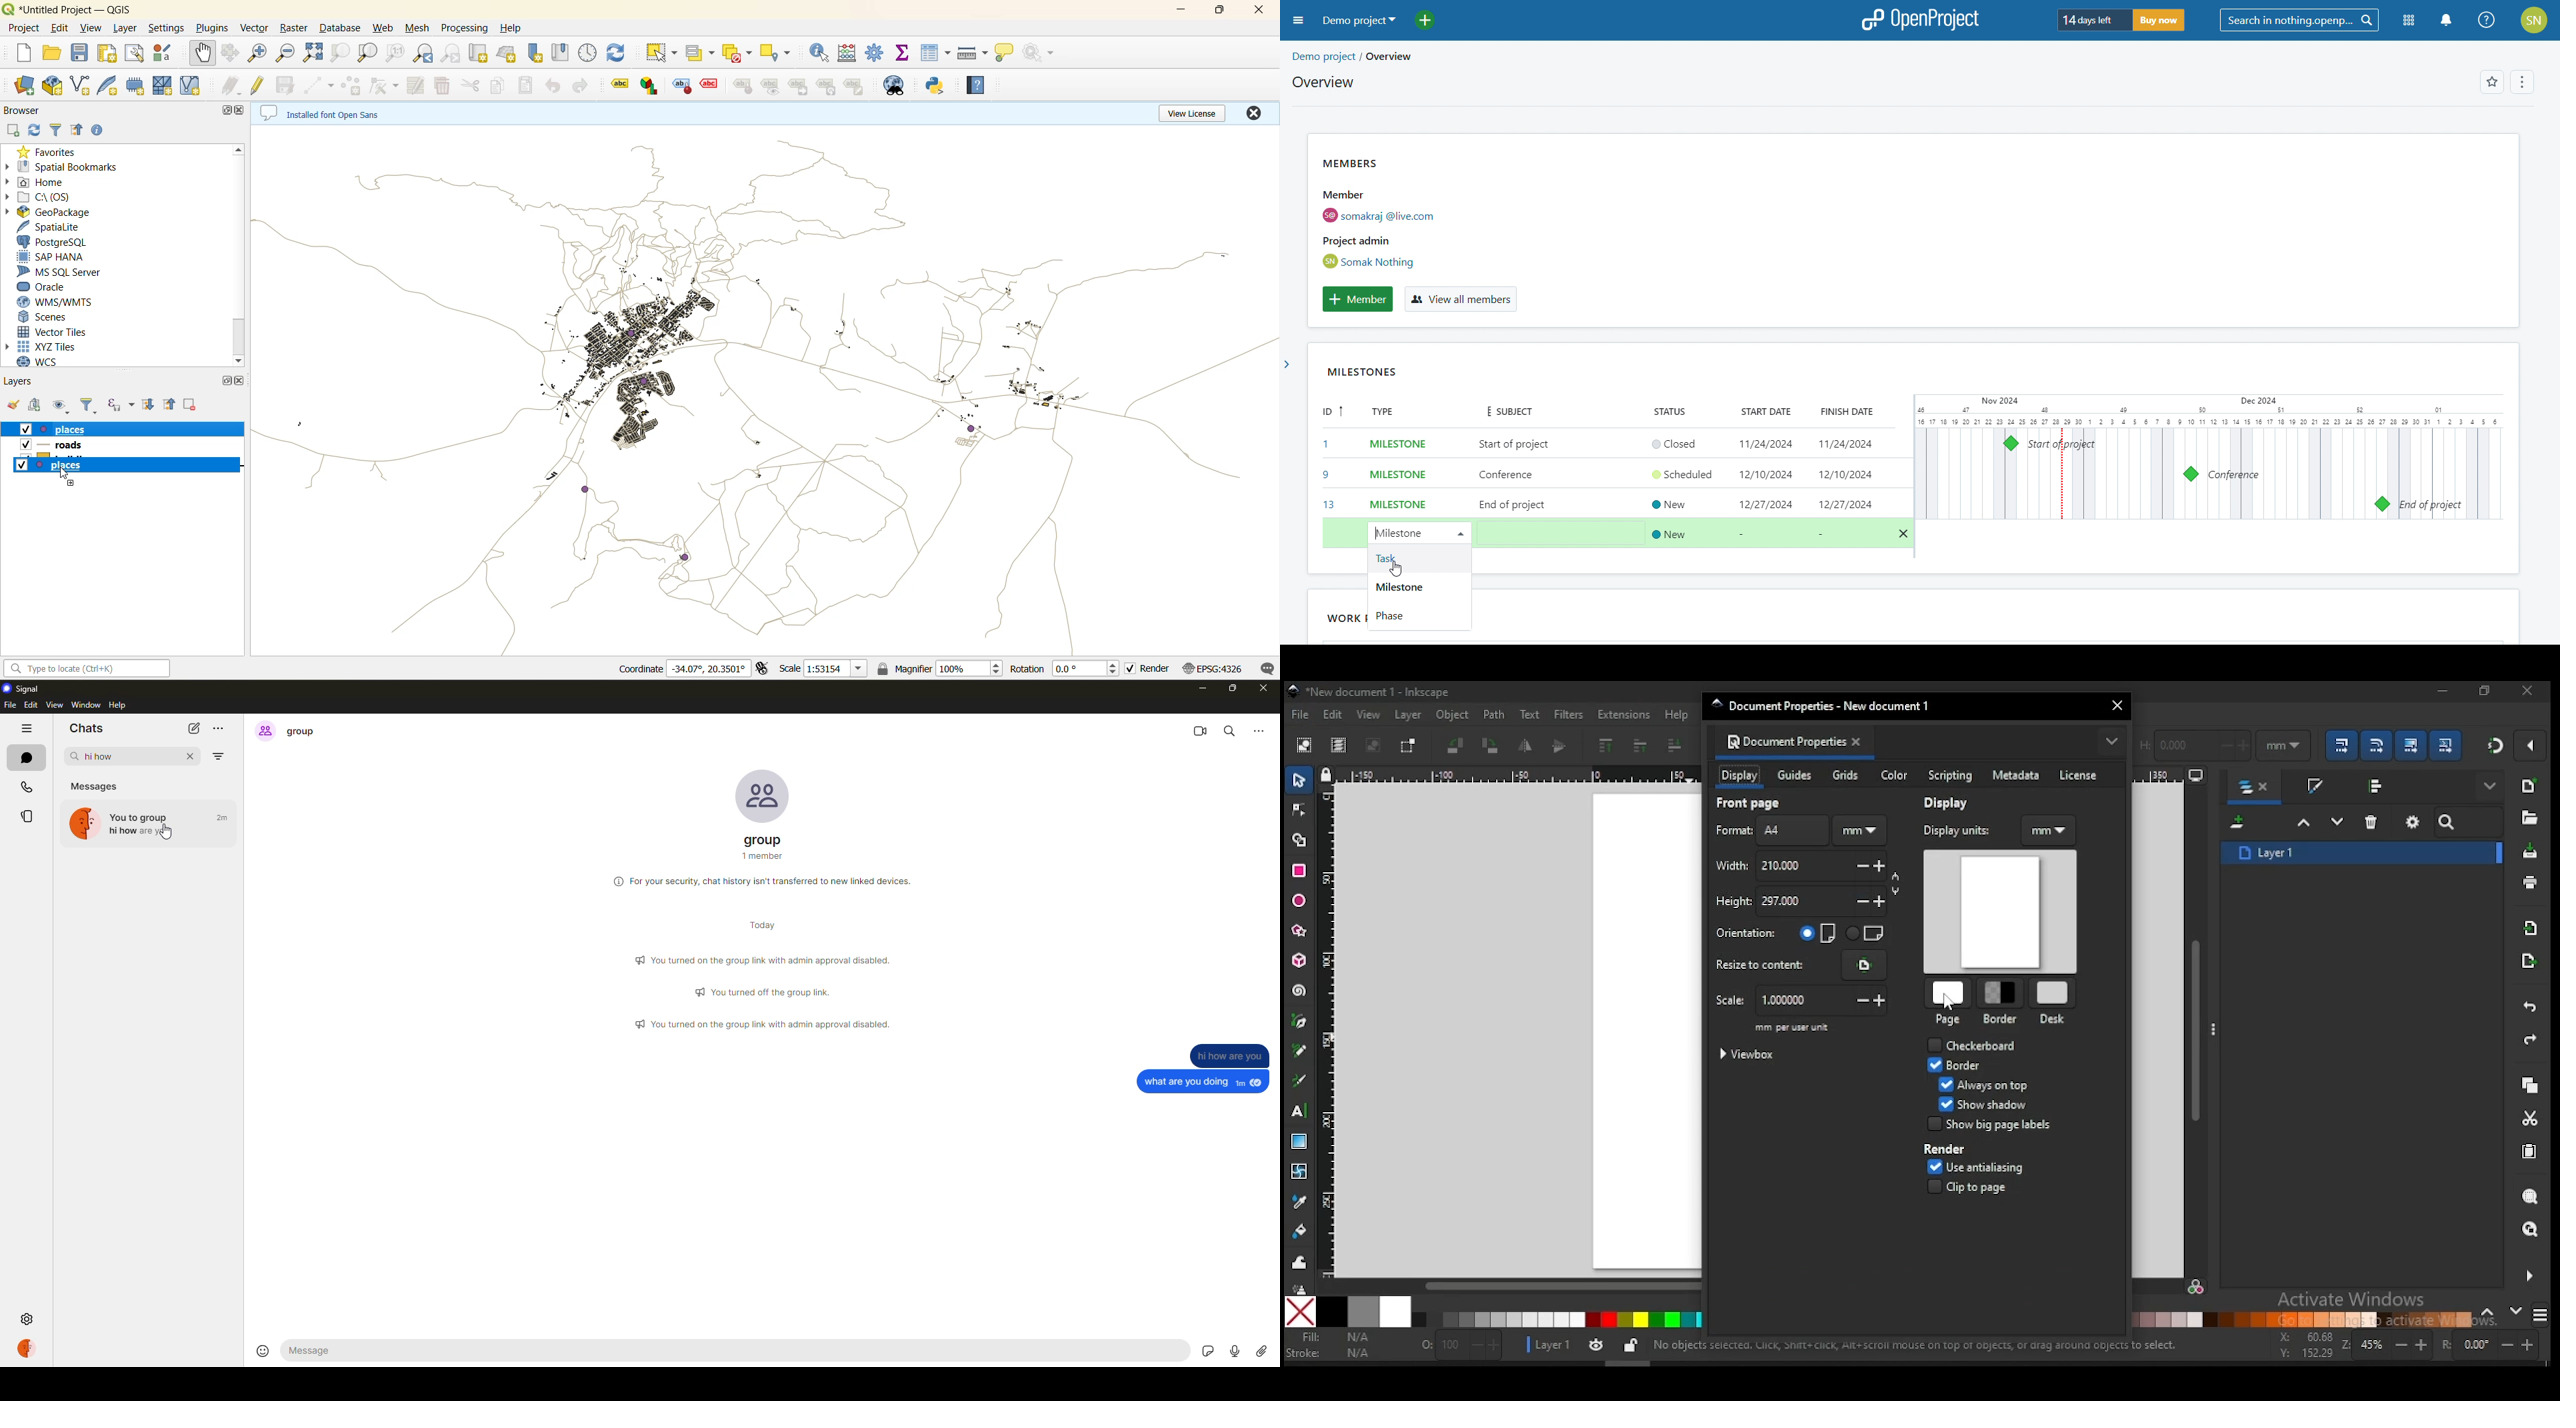 This screenshot has height=1428, width=2576. What do you see at coordinates (166, 87) in the screenshot?
I see `mesh layer` at bounding box center [166, 87].